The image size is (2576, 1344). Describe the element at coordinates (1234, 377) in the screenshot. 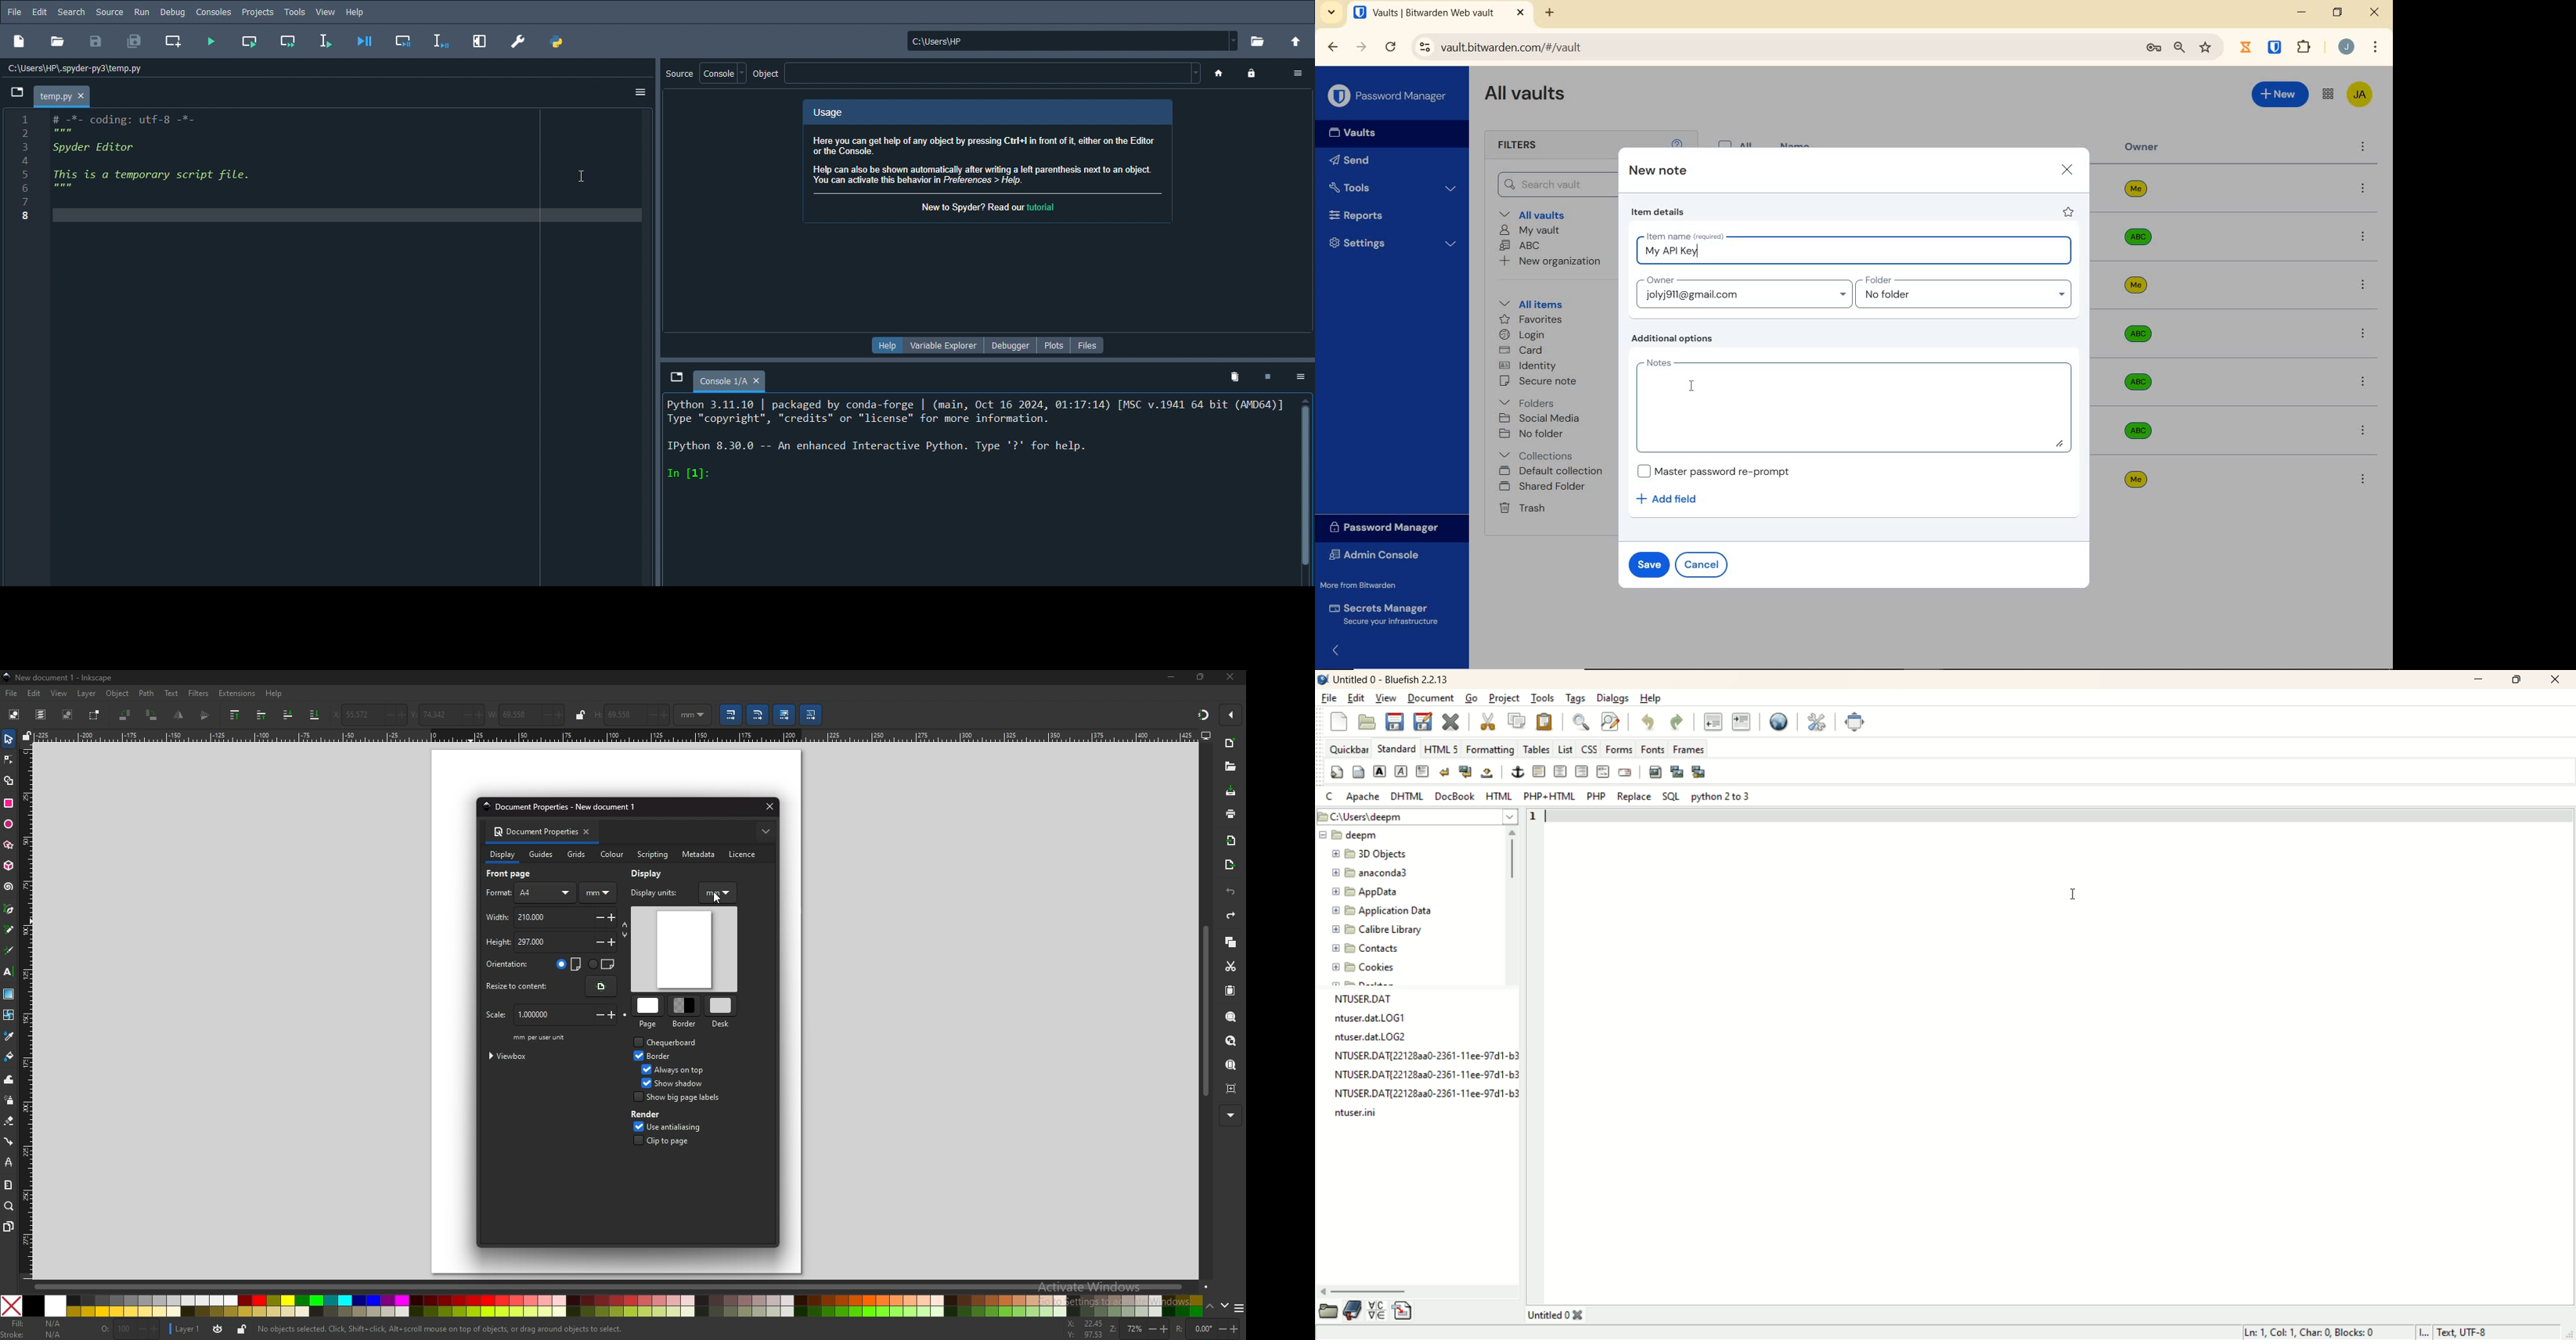

I see `Remove all variables from namespace` at that location.